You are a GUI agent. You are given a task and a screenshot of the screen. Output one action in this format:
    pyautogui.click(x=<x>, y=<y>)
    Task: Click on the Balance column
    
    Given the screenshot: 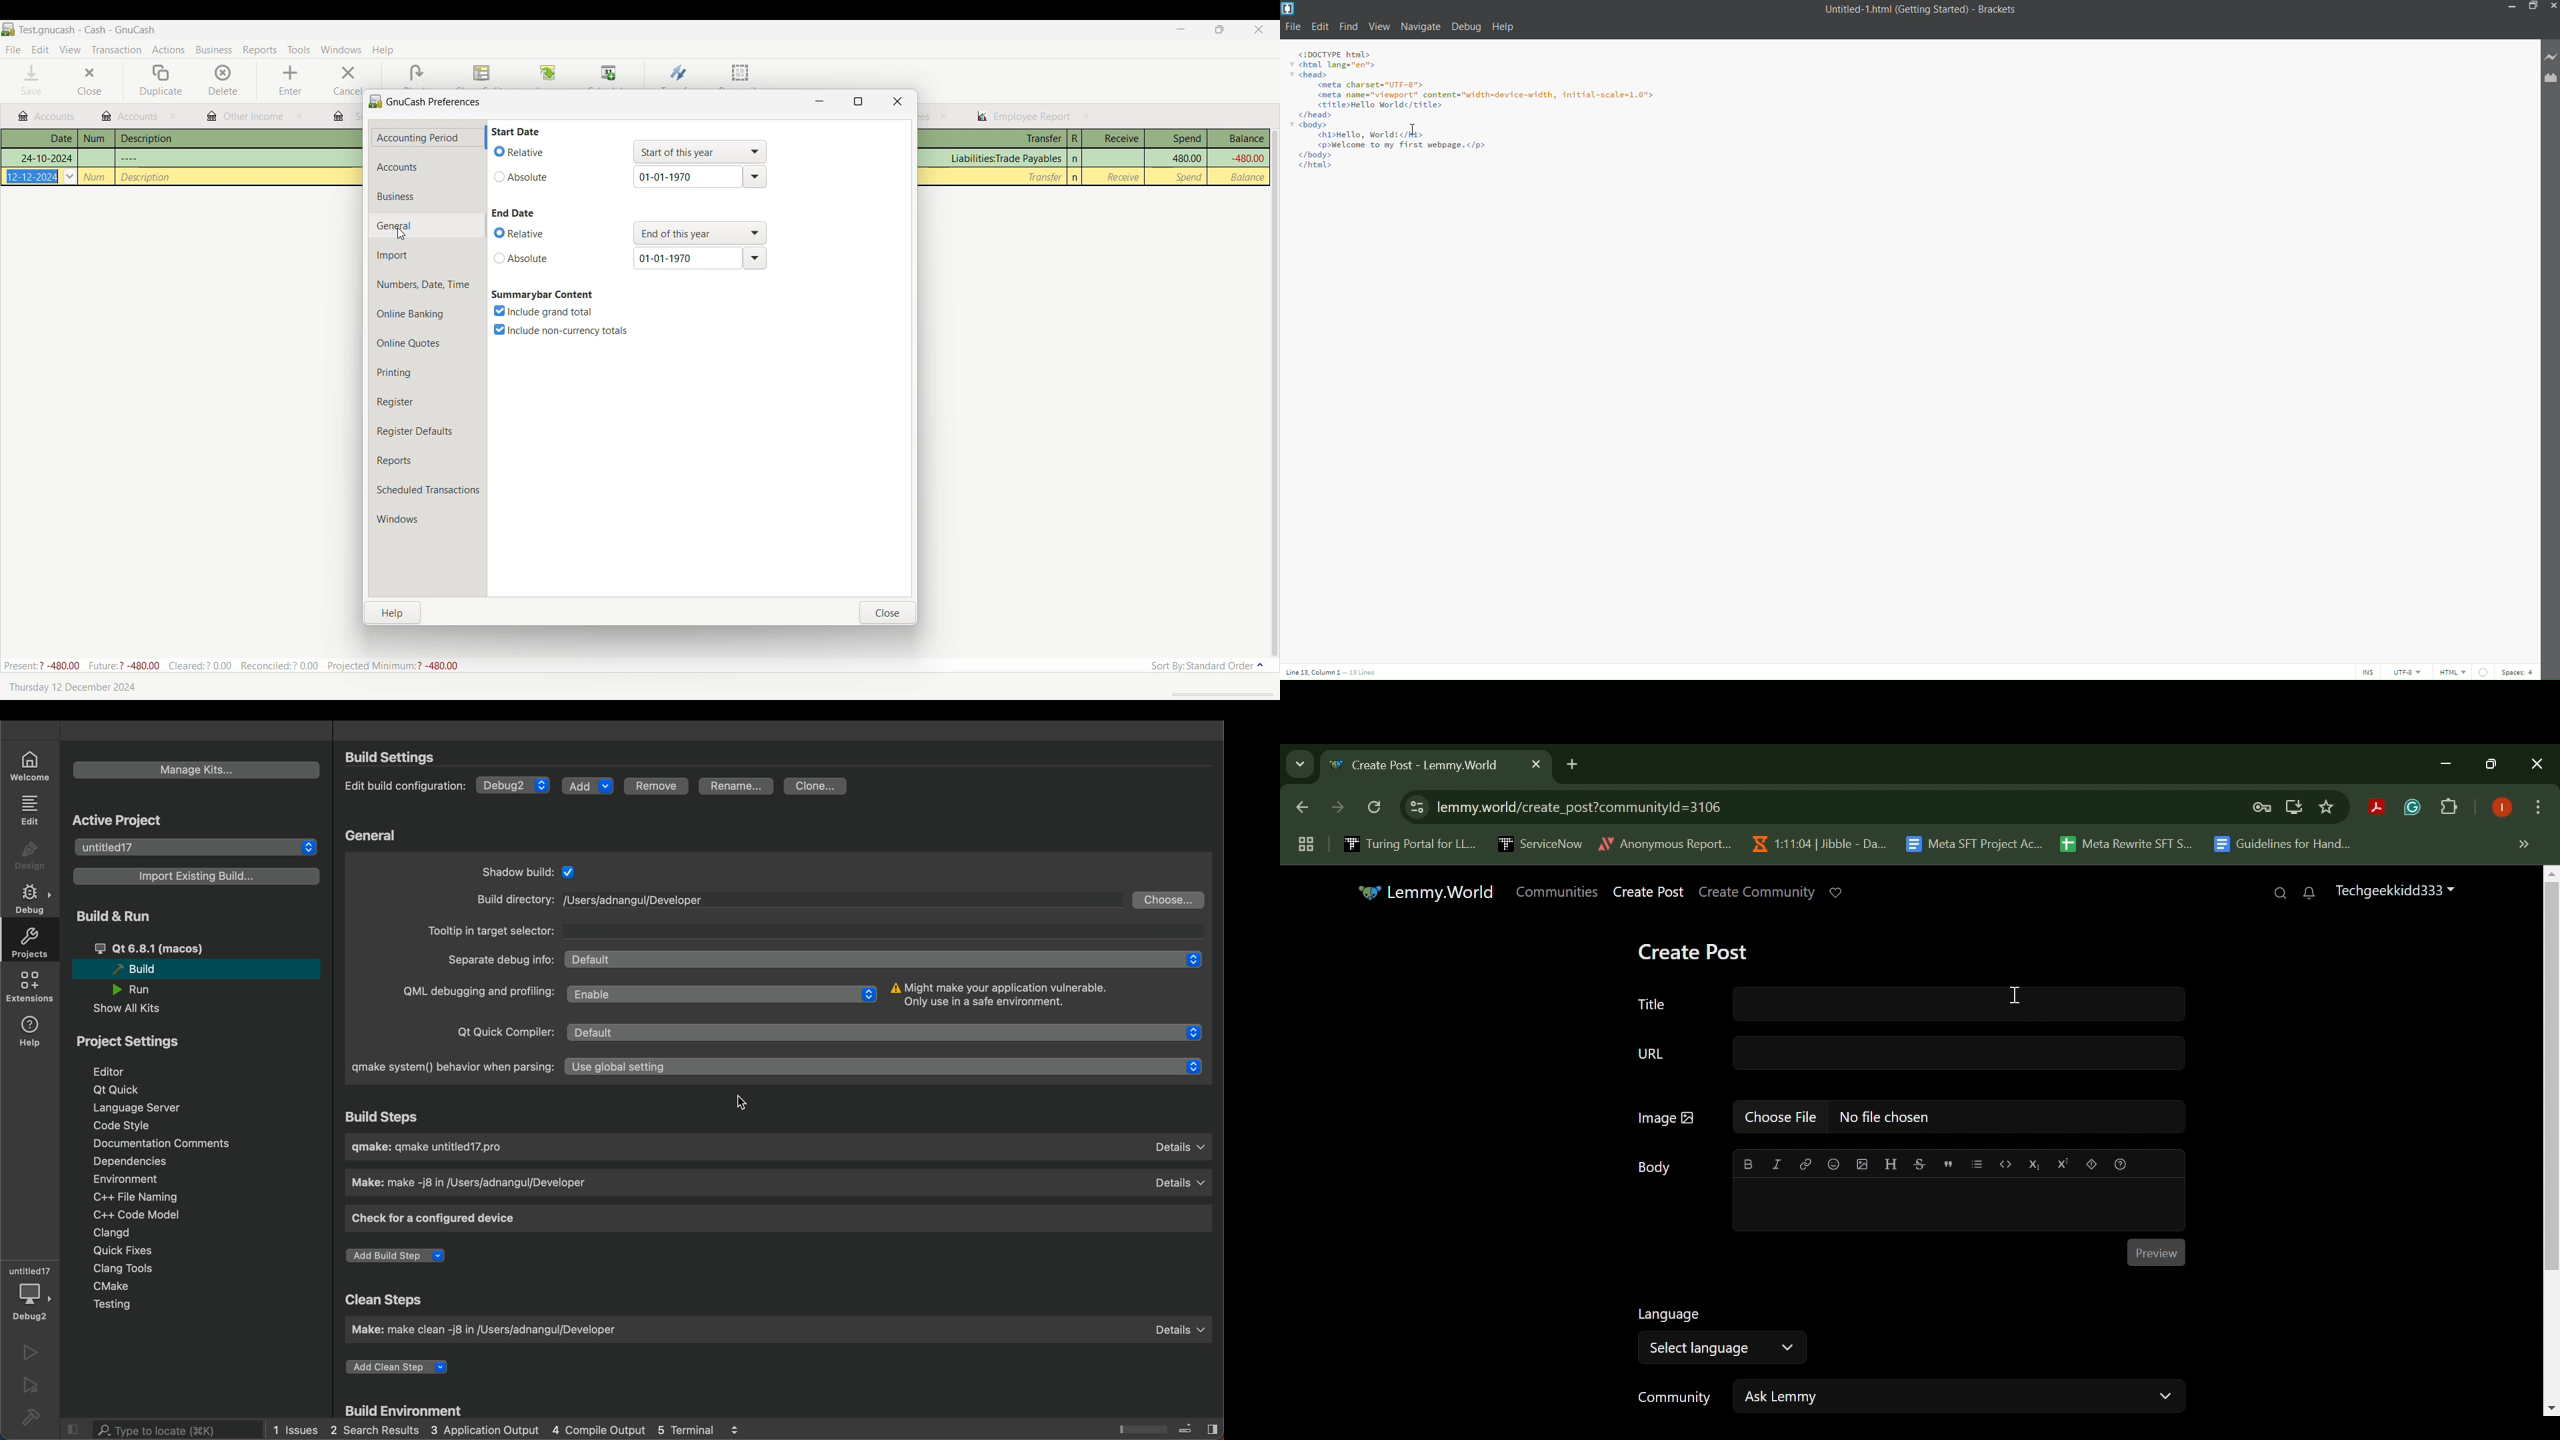 What is the action you would take?
    pyautogui.click(x=1249, y=177)
    